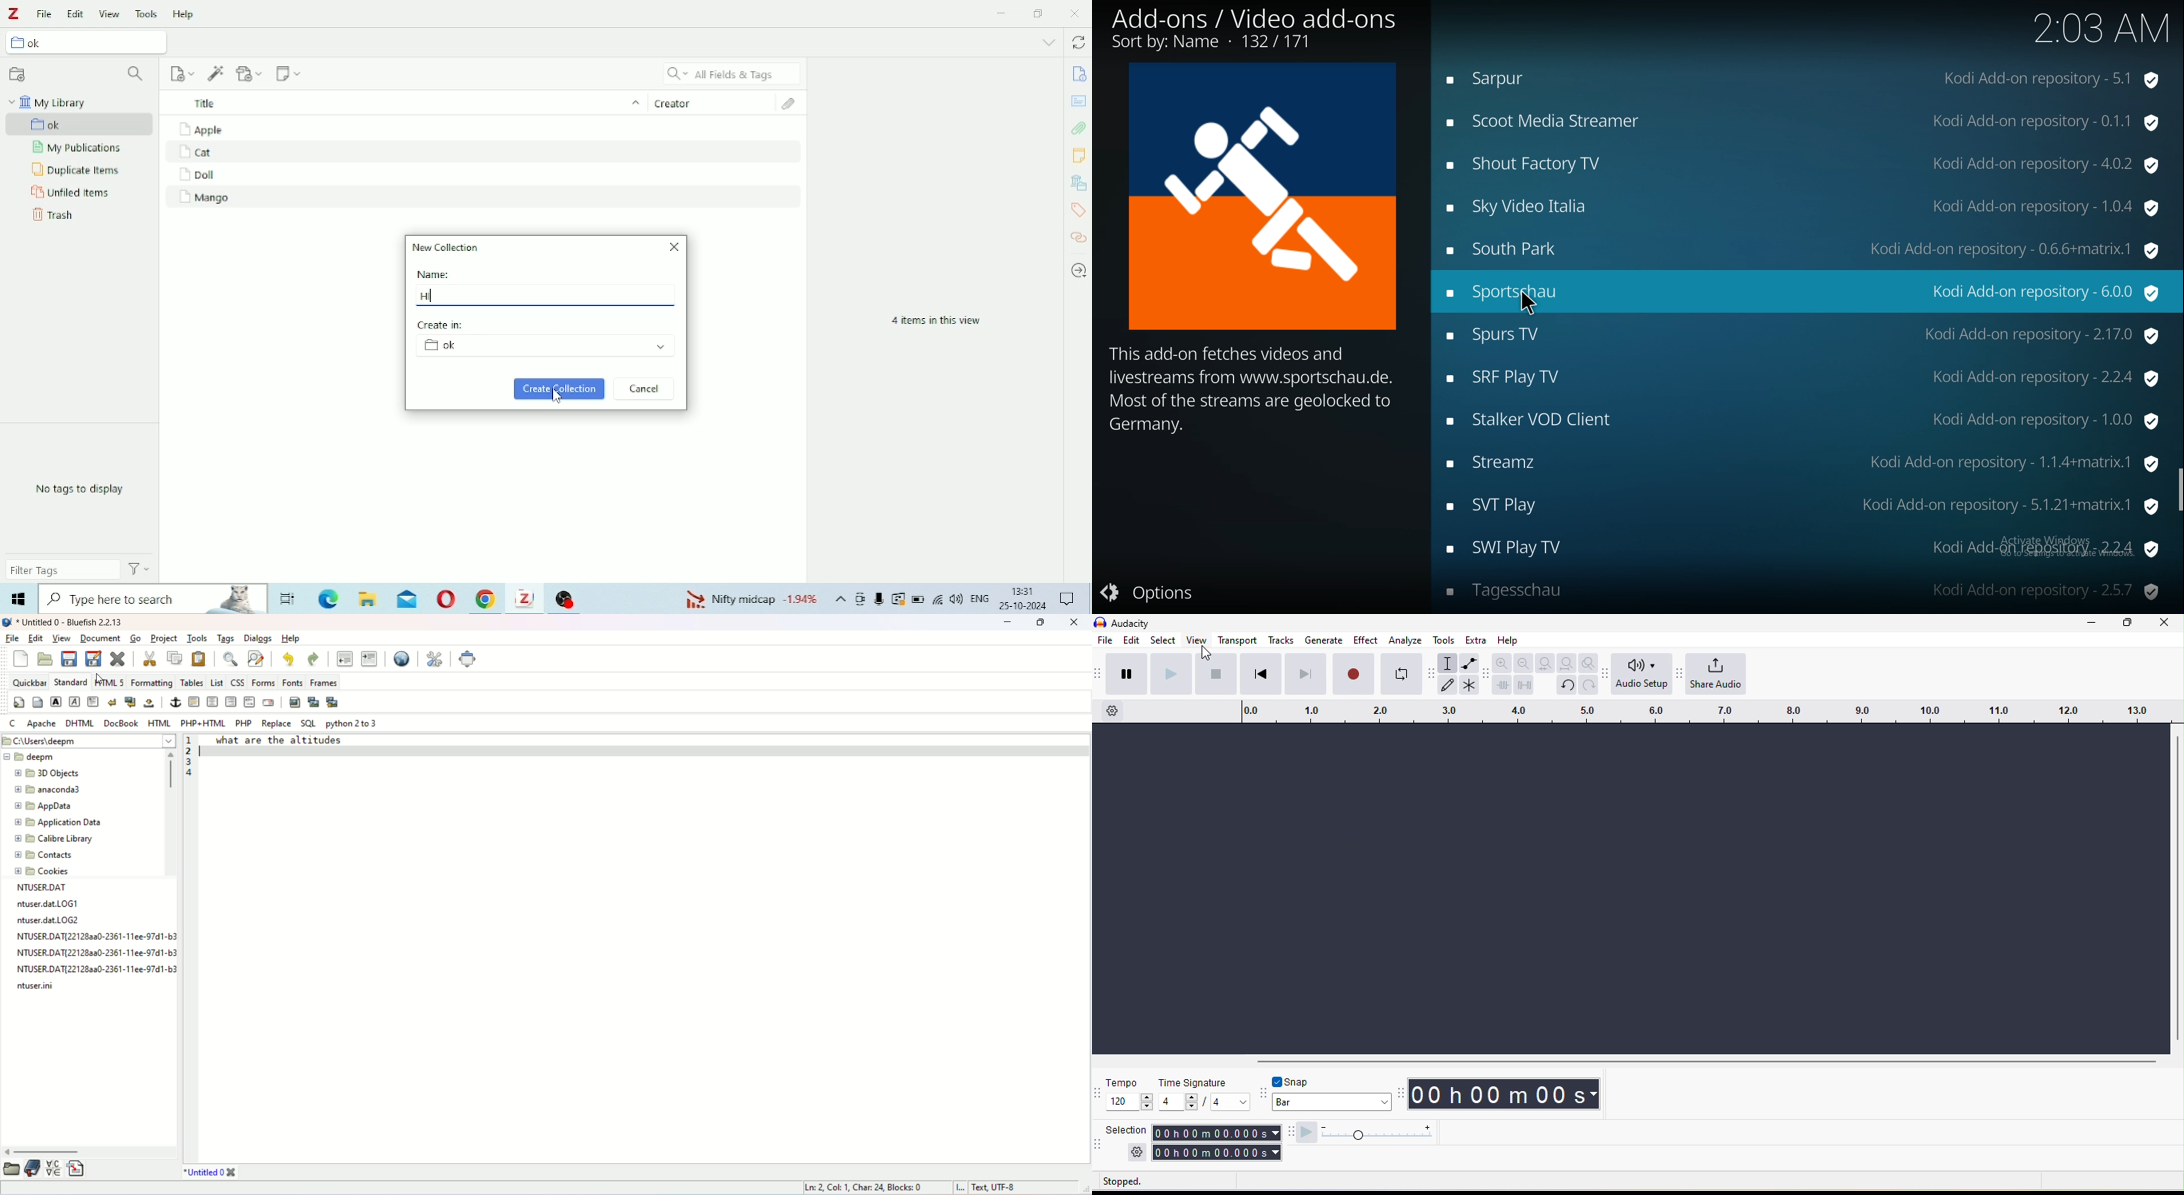 This screenshot has height=1204, width=2184. What do you see at coordinates (795, 104) in the screenshot?
I see `Attachments` at bounding box center [795, 104].